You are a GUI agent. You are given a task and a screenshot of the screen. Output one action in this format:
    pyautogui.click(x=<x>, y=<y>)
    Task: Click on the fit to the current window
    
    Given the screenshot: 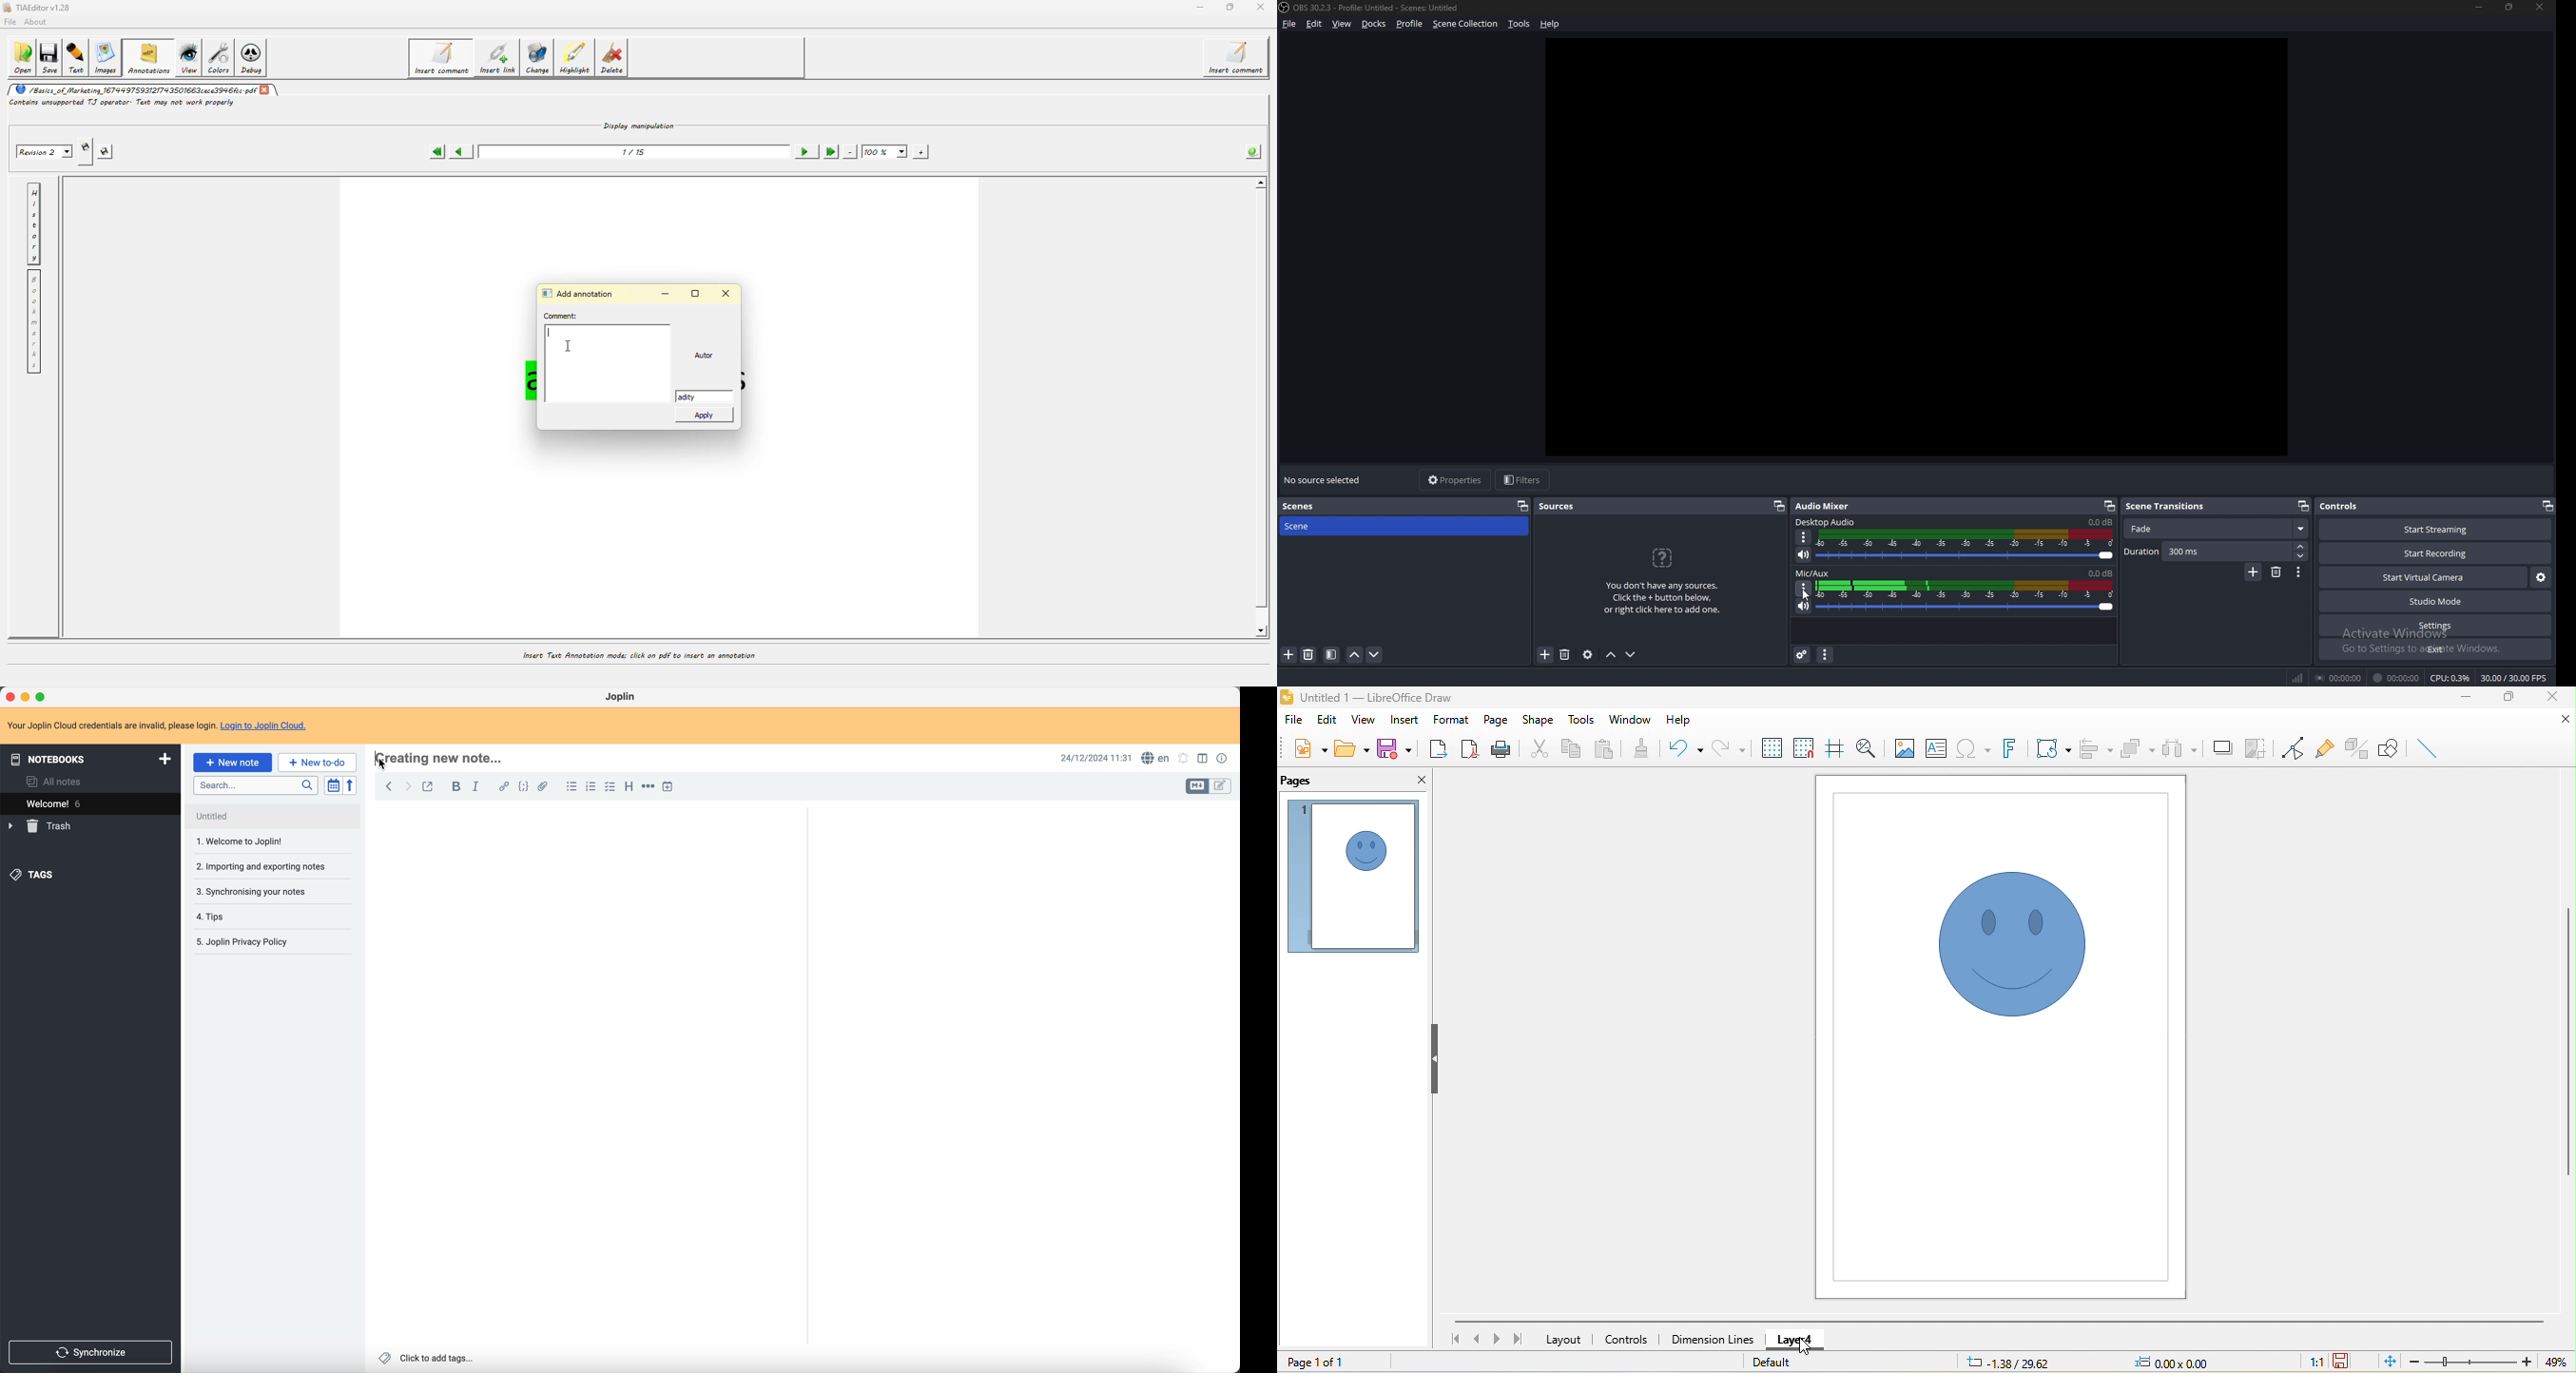 What is the action you would take?
    pyautogui.click(x=2385, y=1362)
    